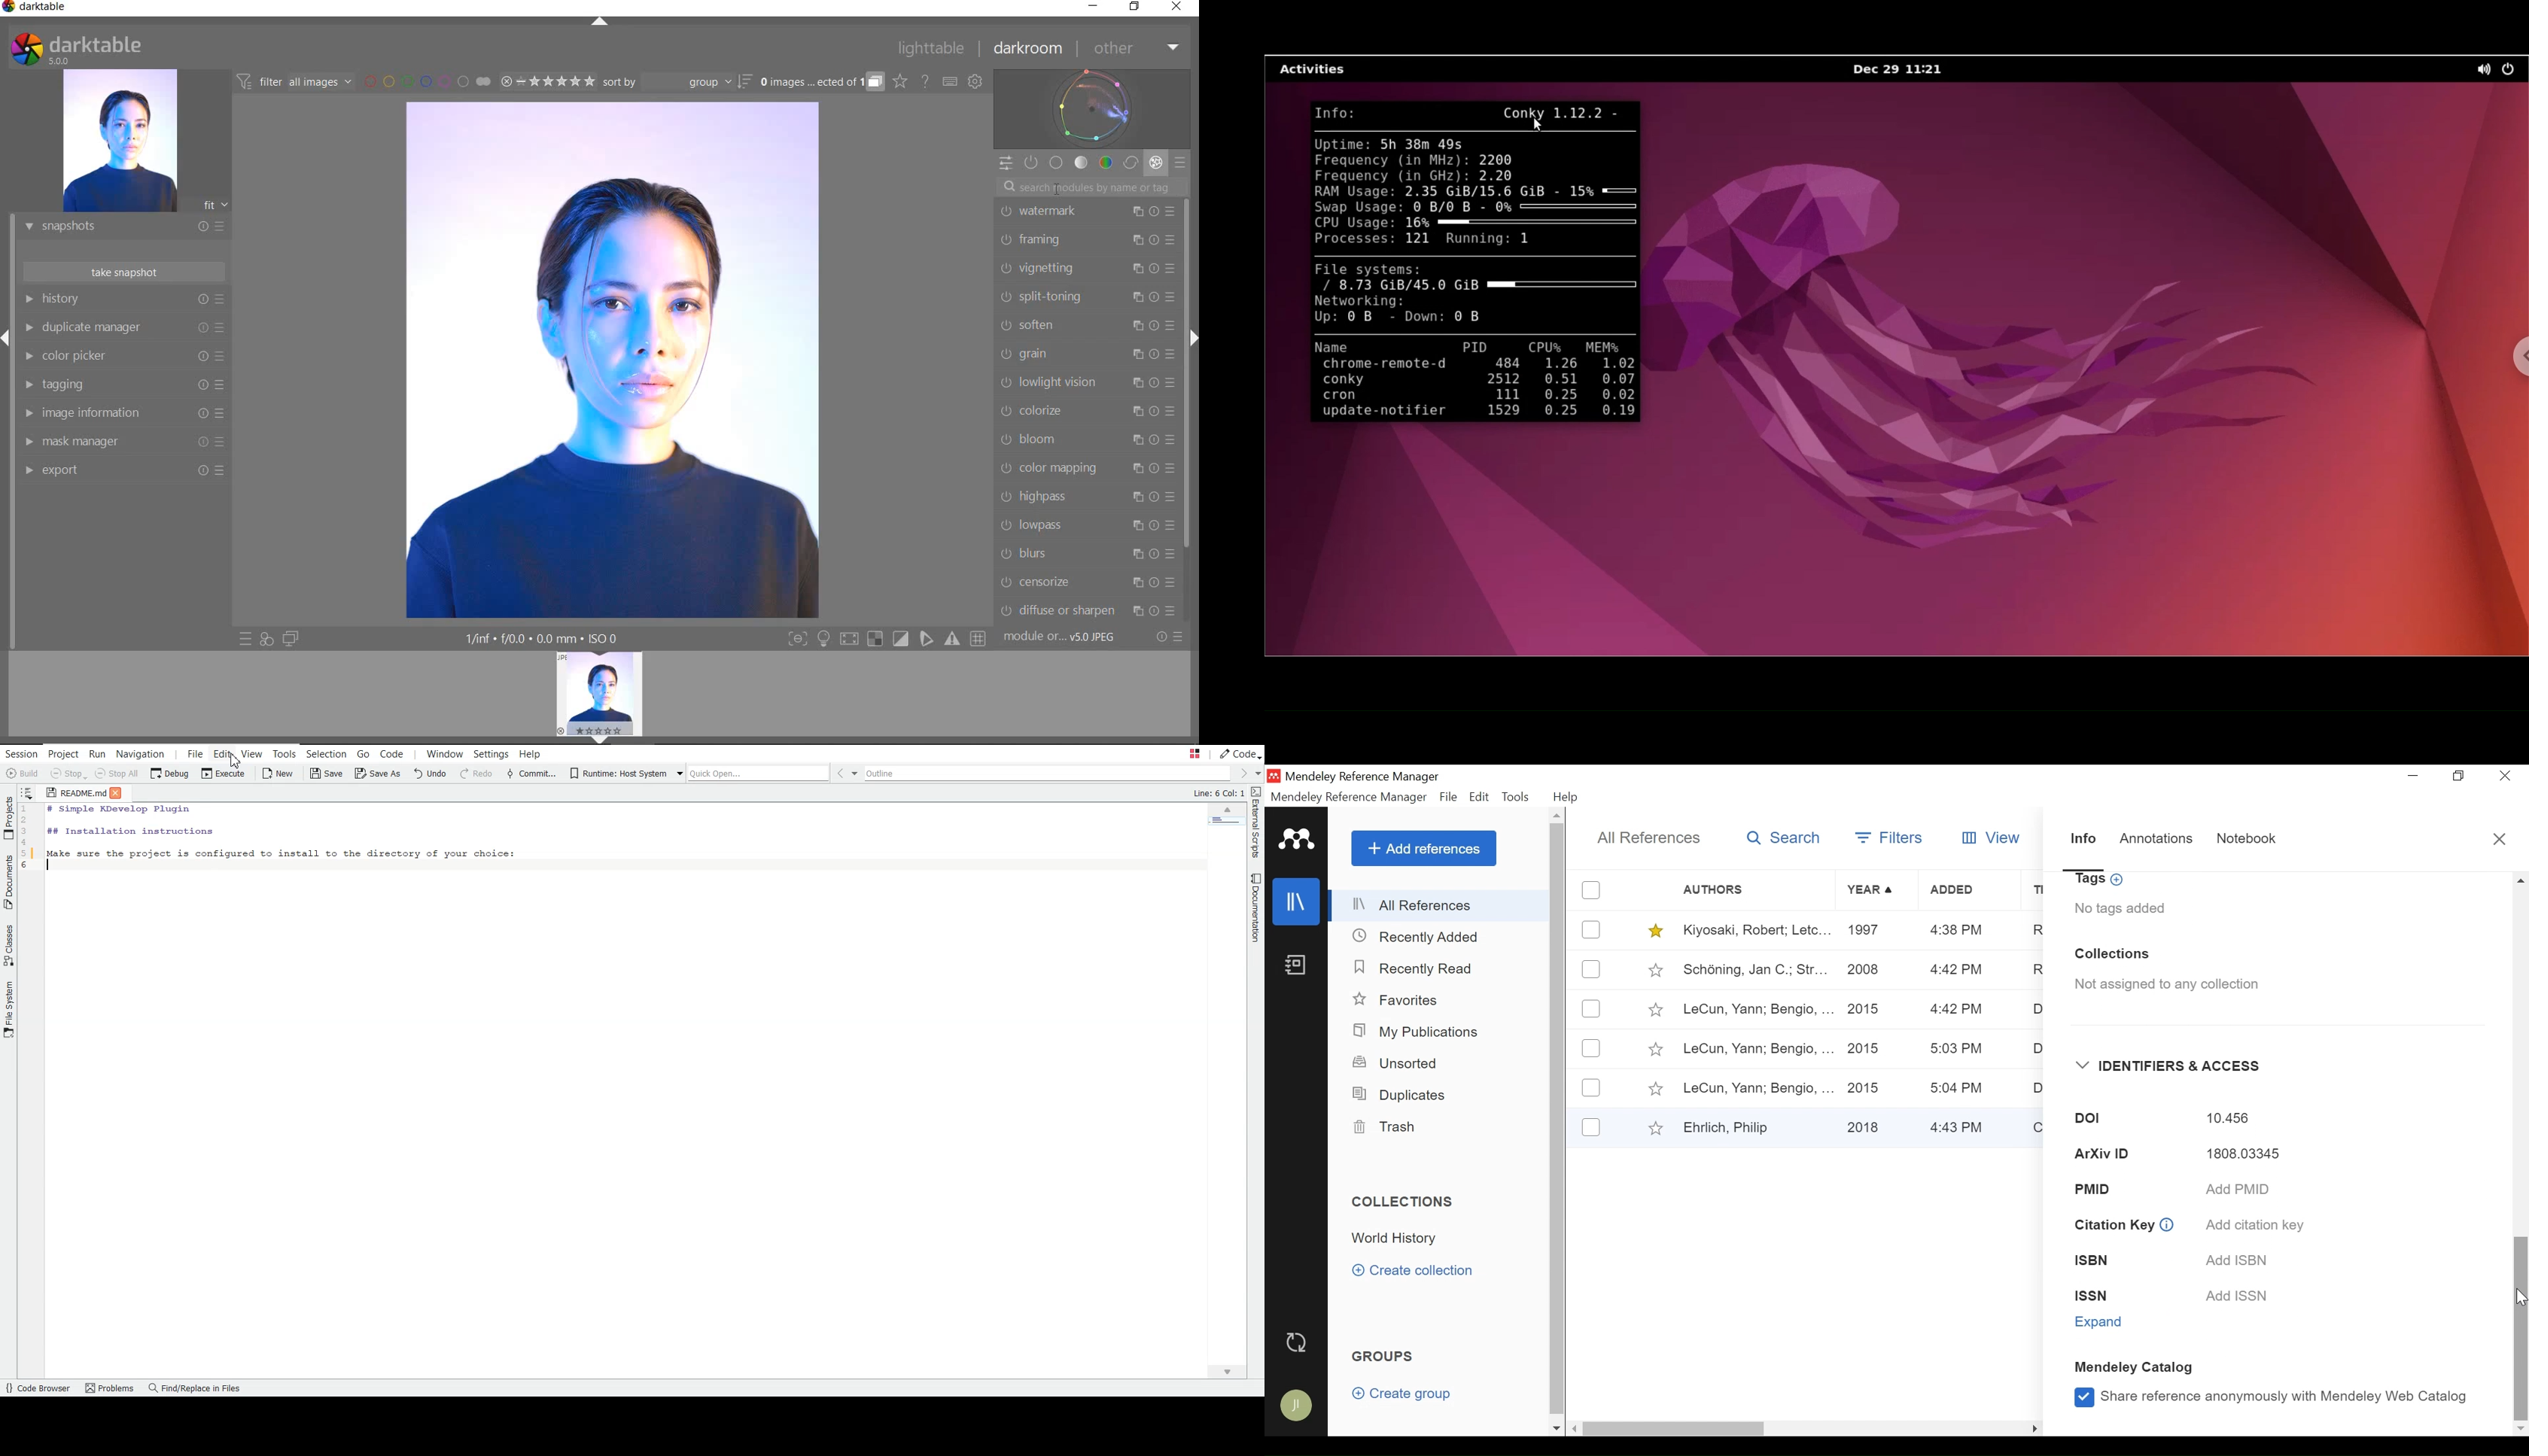  Describe the element at coordinates (1423, 848) in the screenshot. I see `Add References` at that location.